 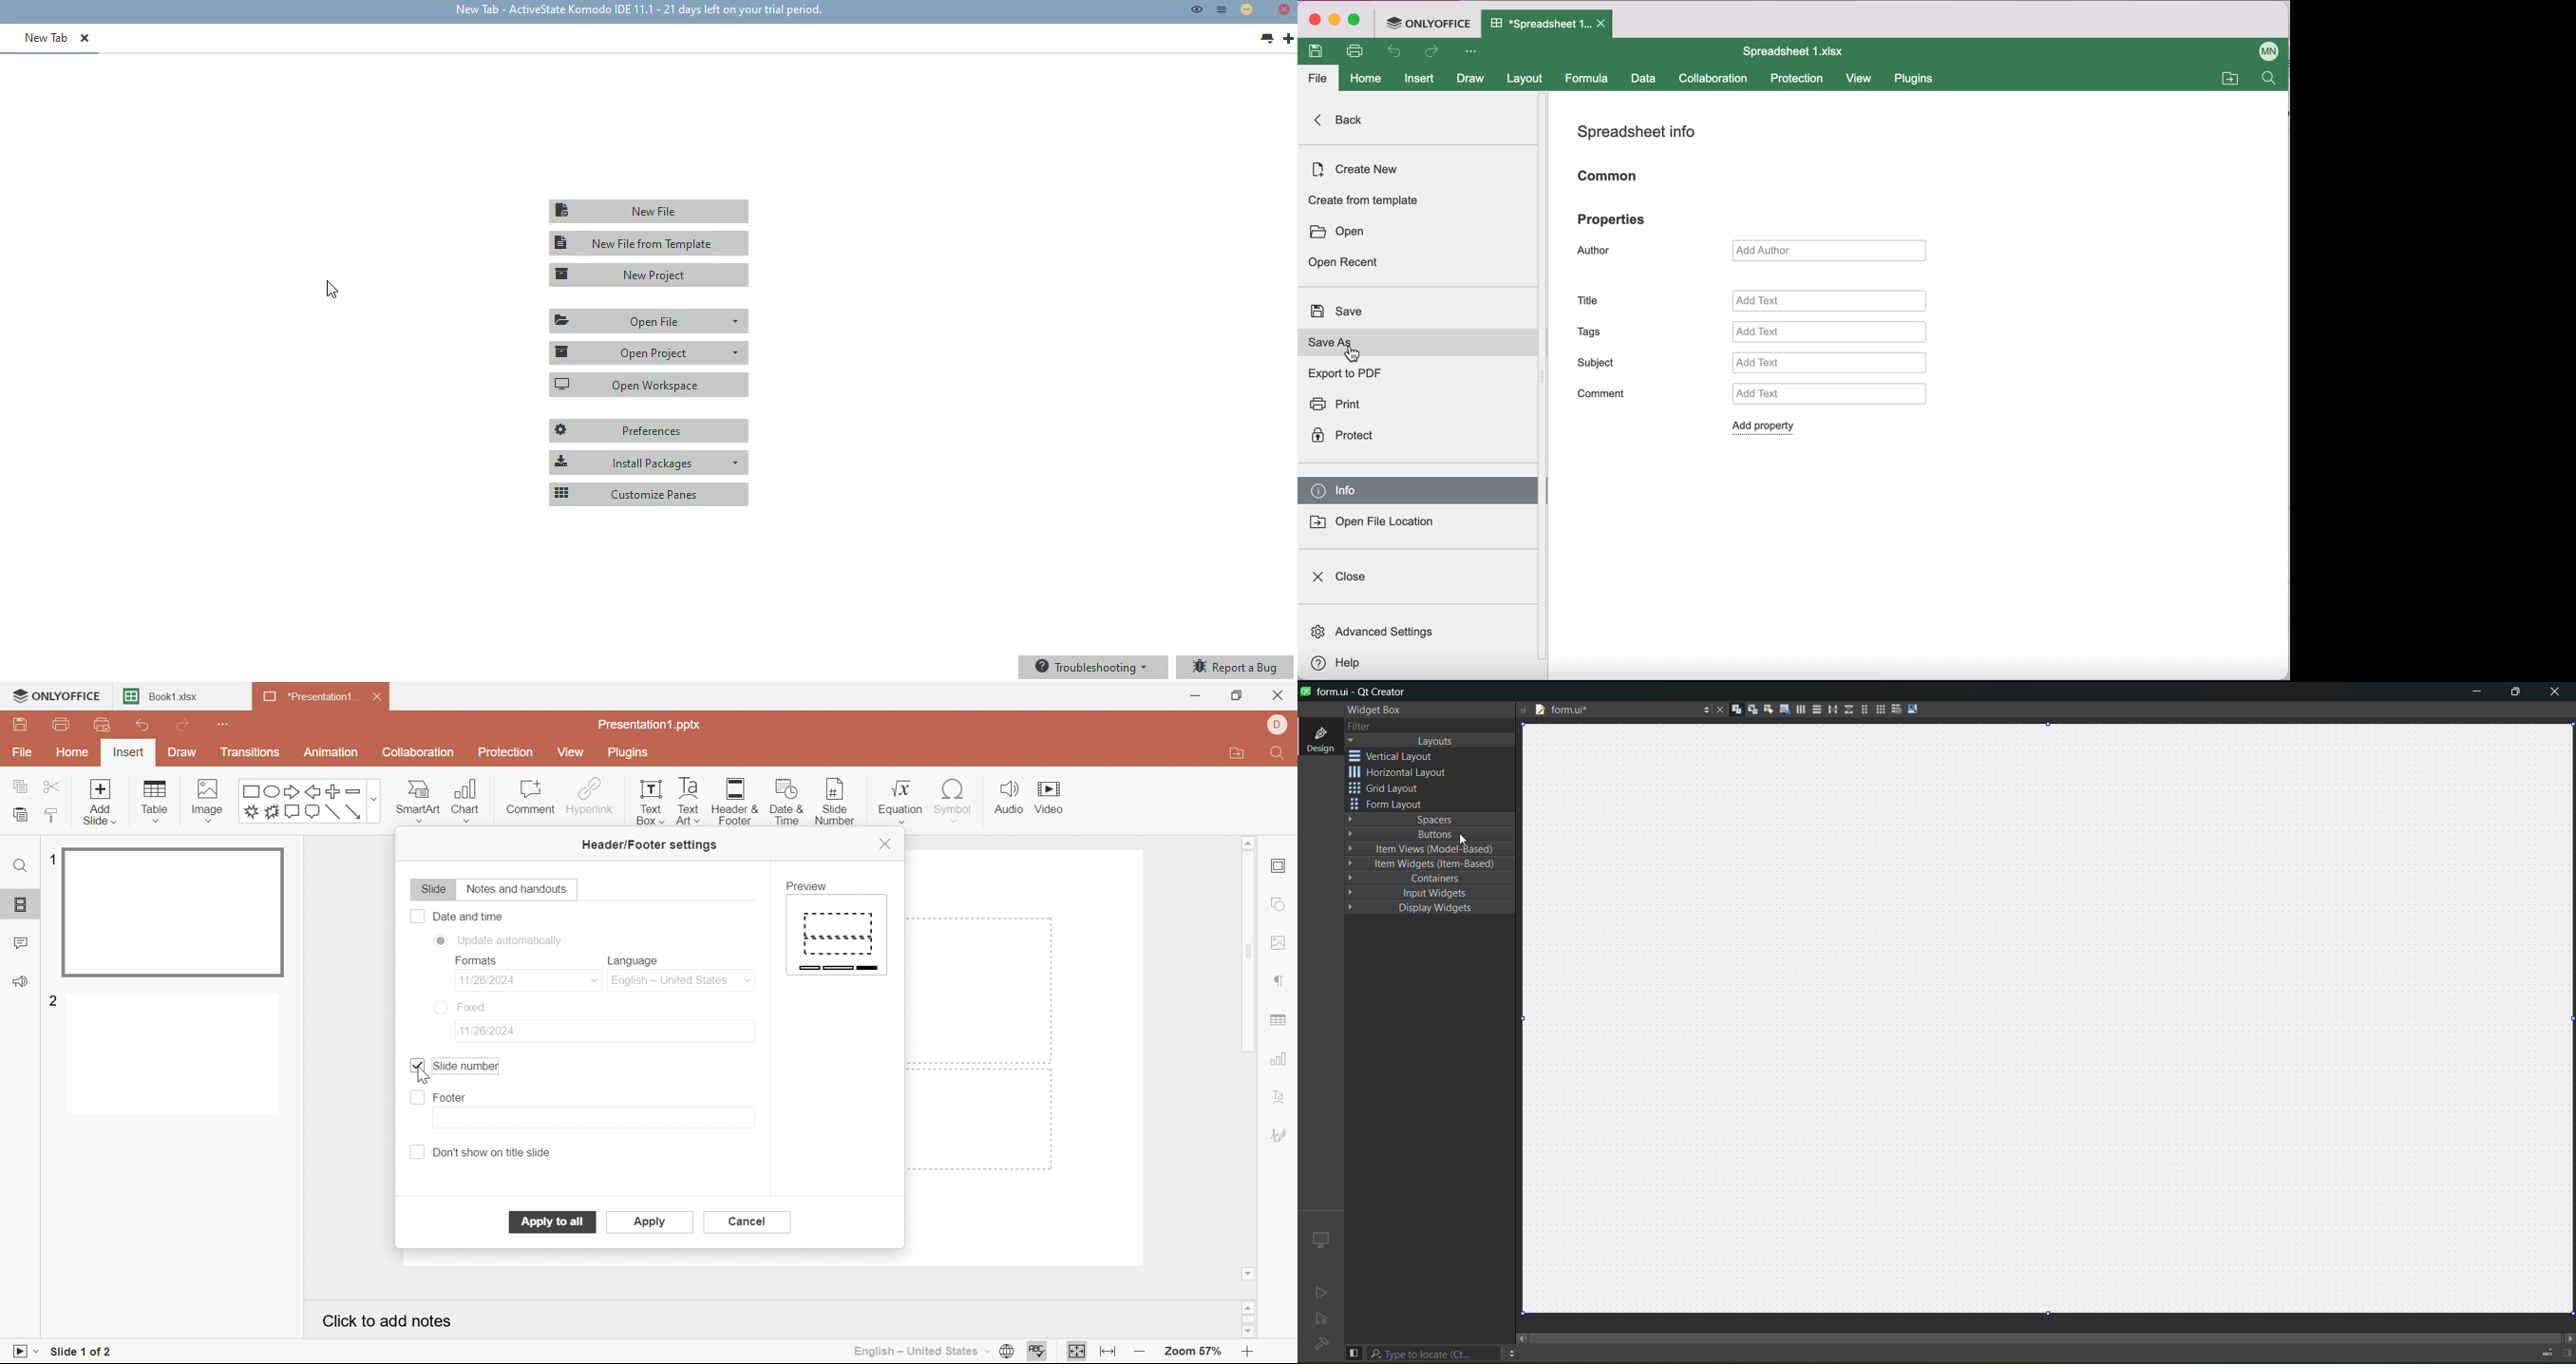 I want to click on English - United States, so click(x=683, y=981).